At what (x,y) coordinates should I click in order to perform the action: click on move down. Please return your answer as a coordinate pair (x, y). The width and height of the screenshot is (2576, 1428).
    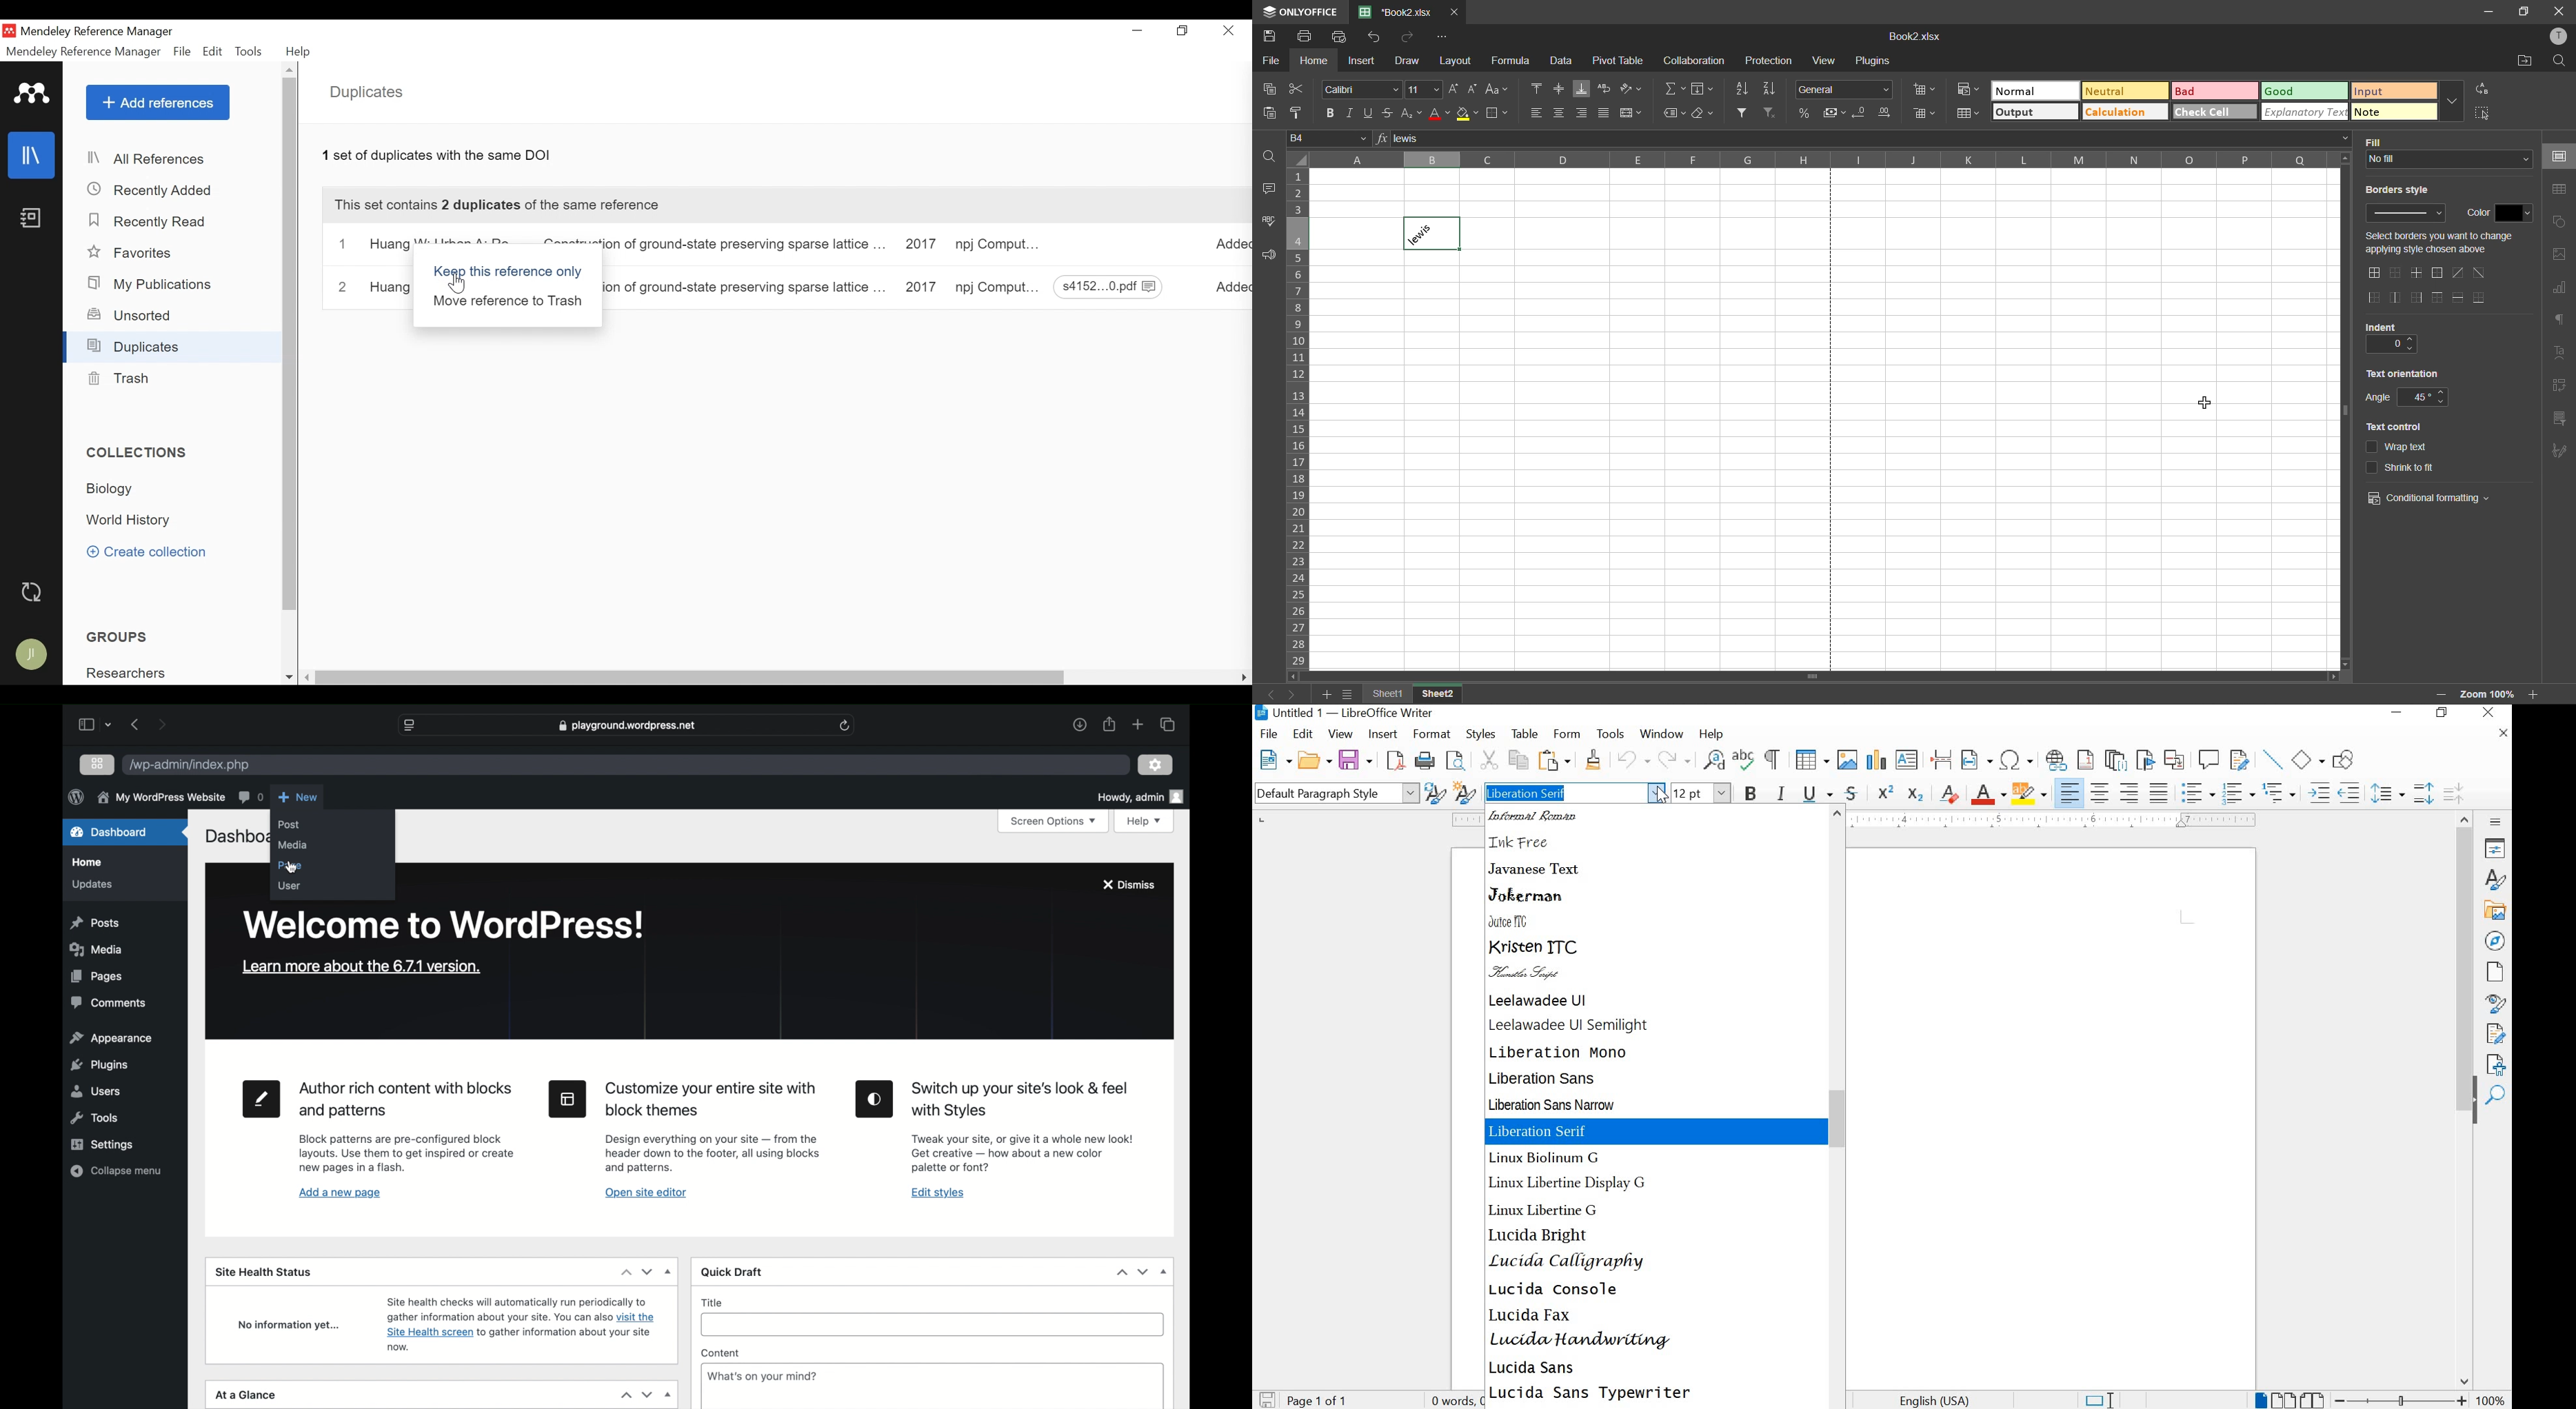
    Looking at the image, I should click on (2343, 665).